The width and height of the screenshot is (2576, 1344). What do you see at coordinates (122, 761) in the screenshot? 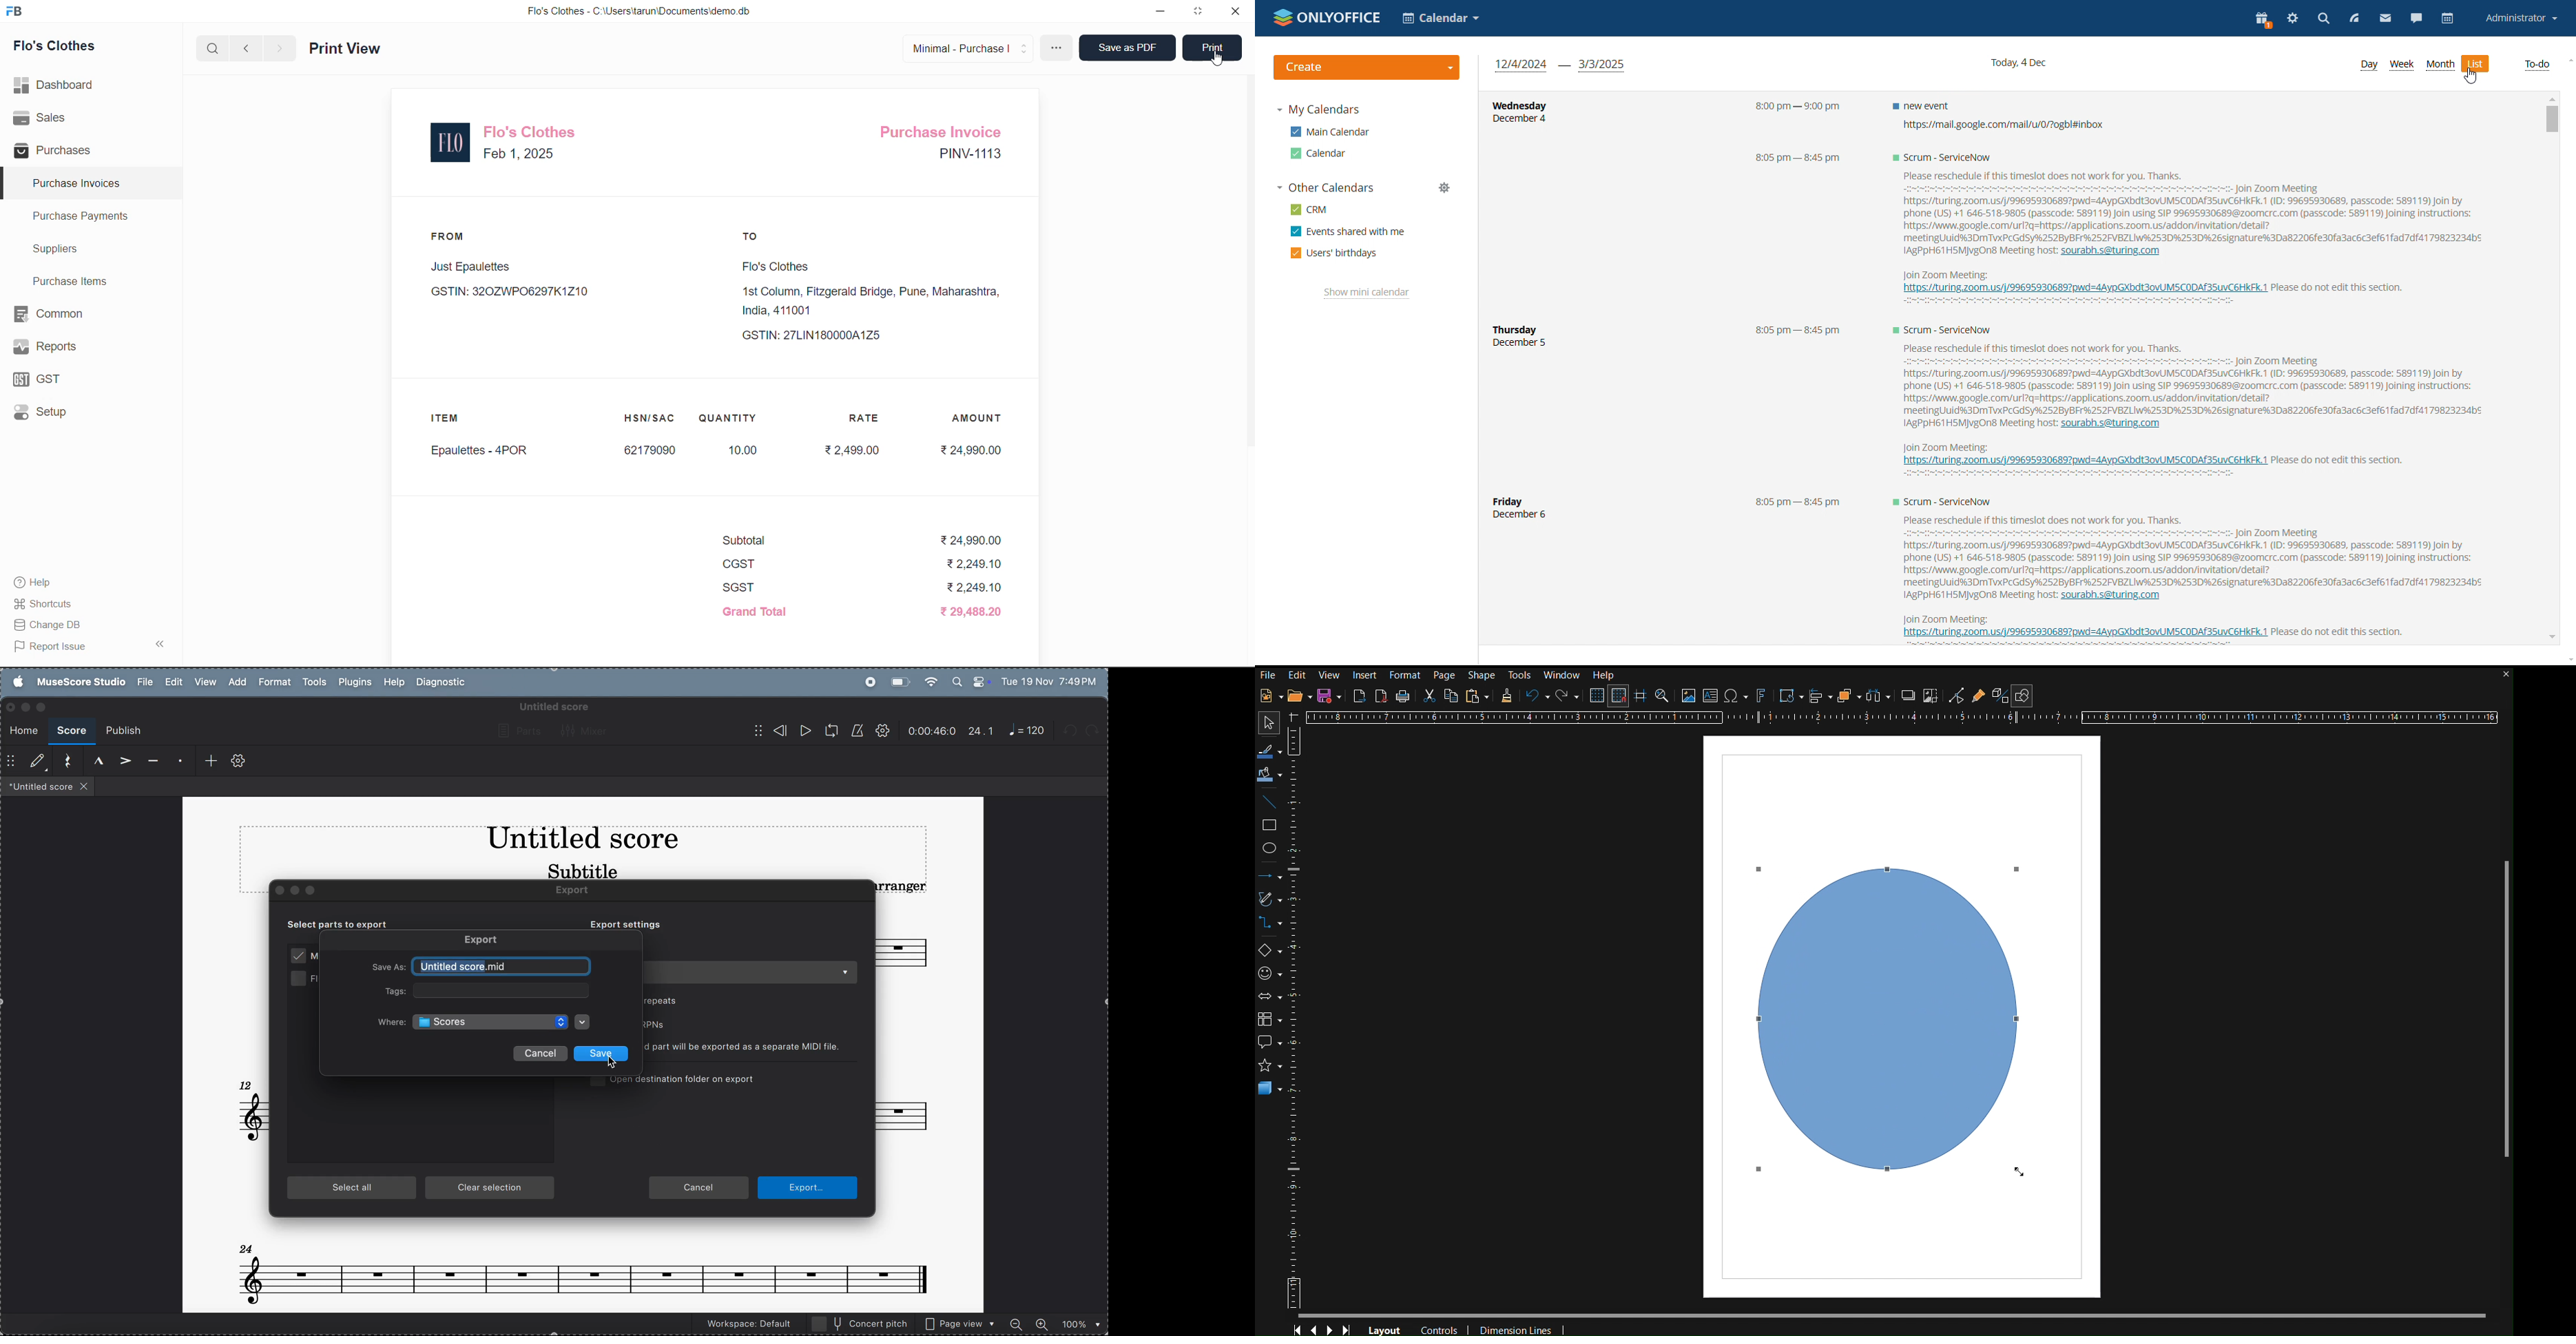
I see `accent` at bounding box center [122, 761].